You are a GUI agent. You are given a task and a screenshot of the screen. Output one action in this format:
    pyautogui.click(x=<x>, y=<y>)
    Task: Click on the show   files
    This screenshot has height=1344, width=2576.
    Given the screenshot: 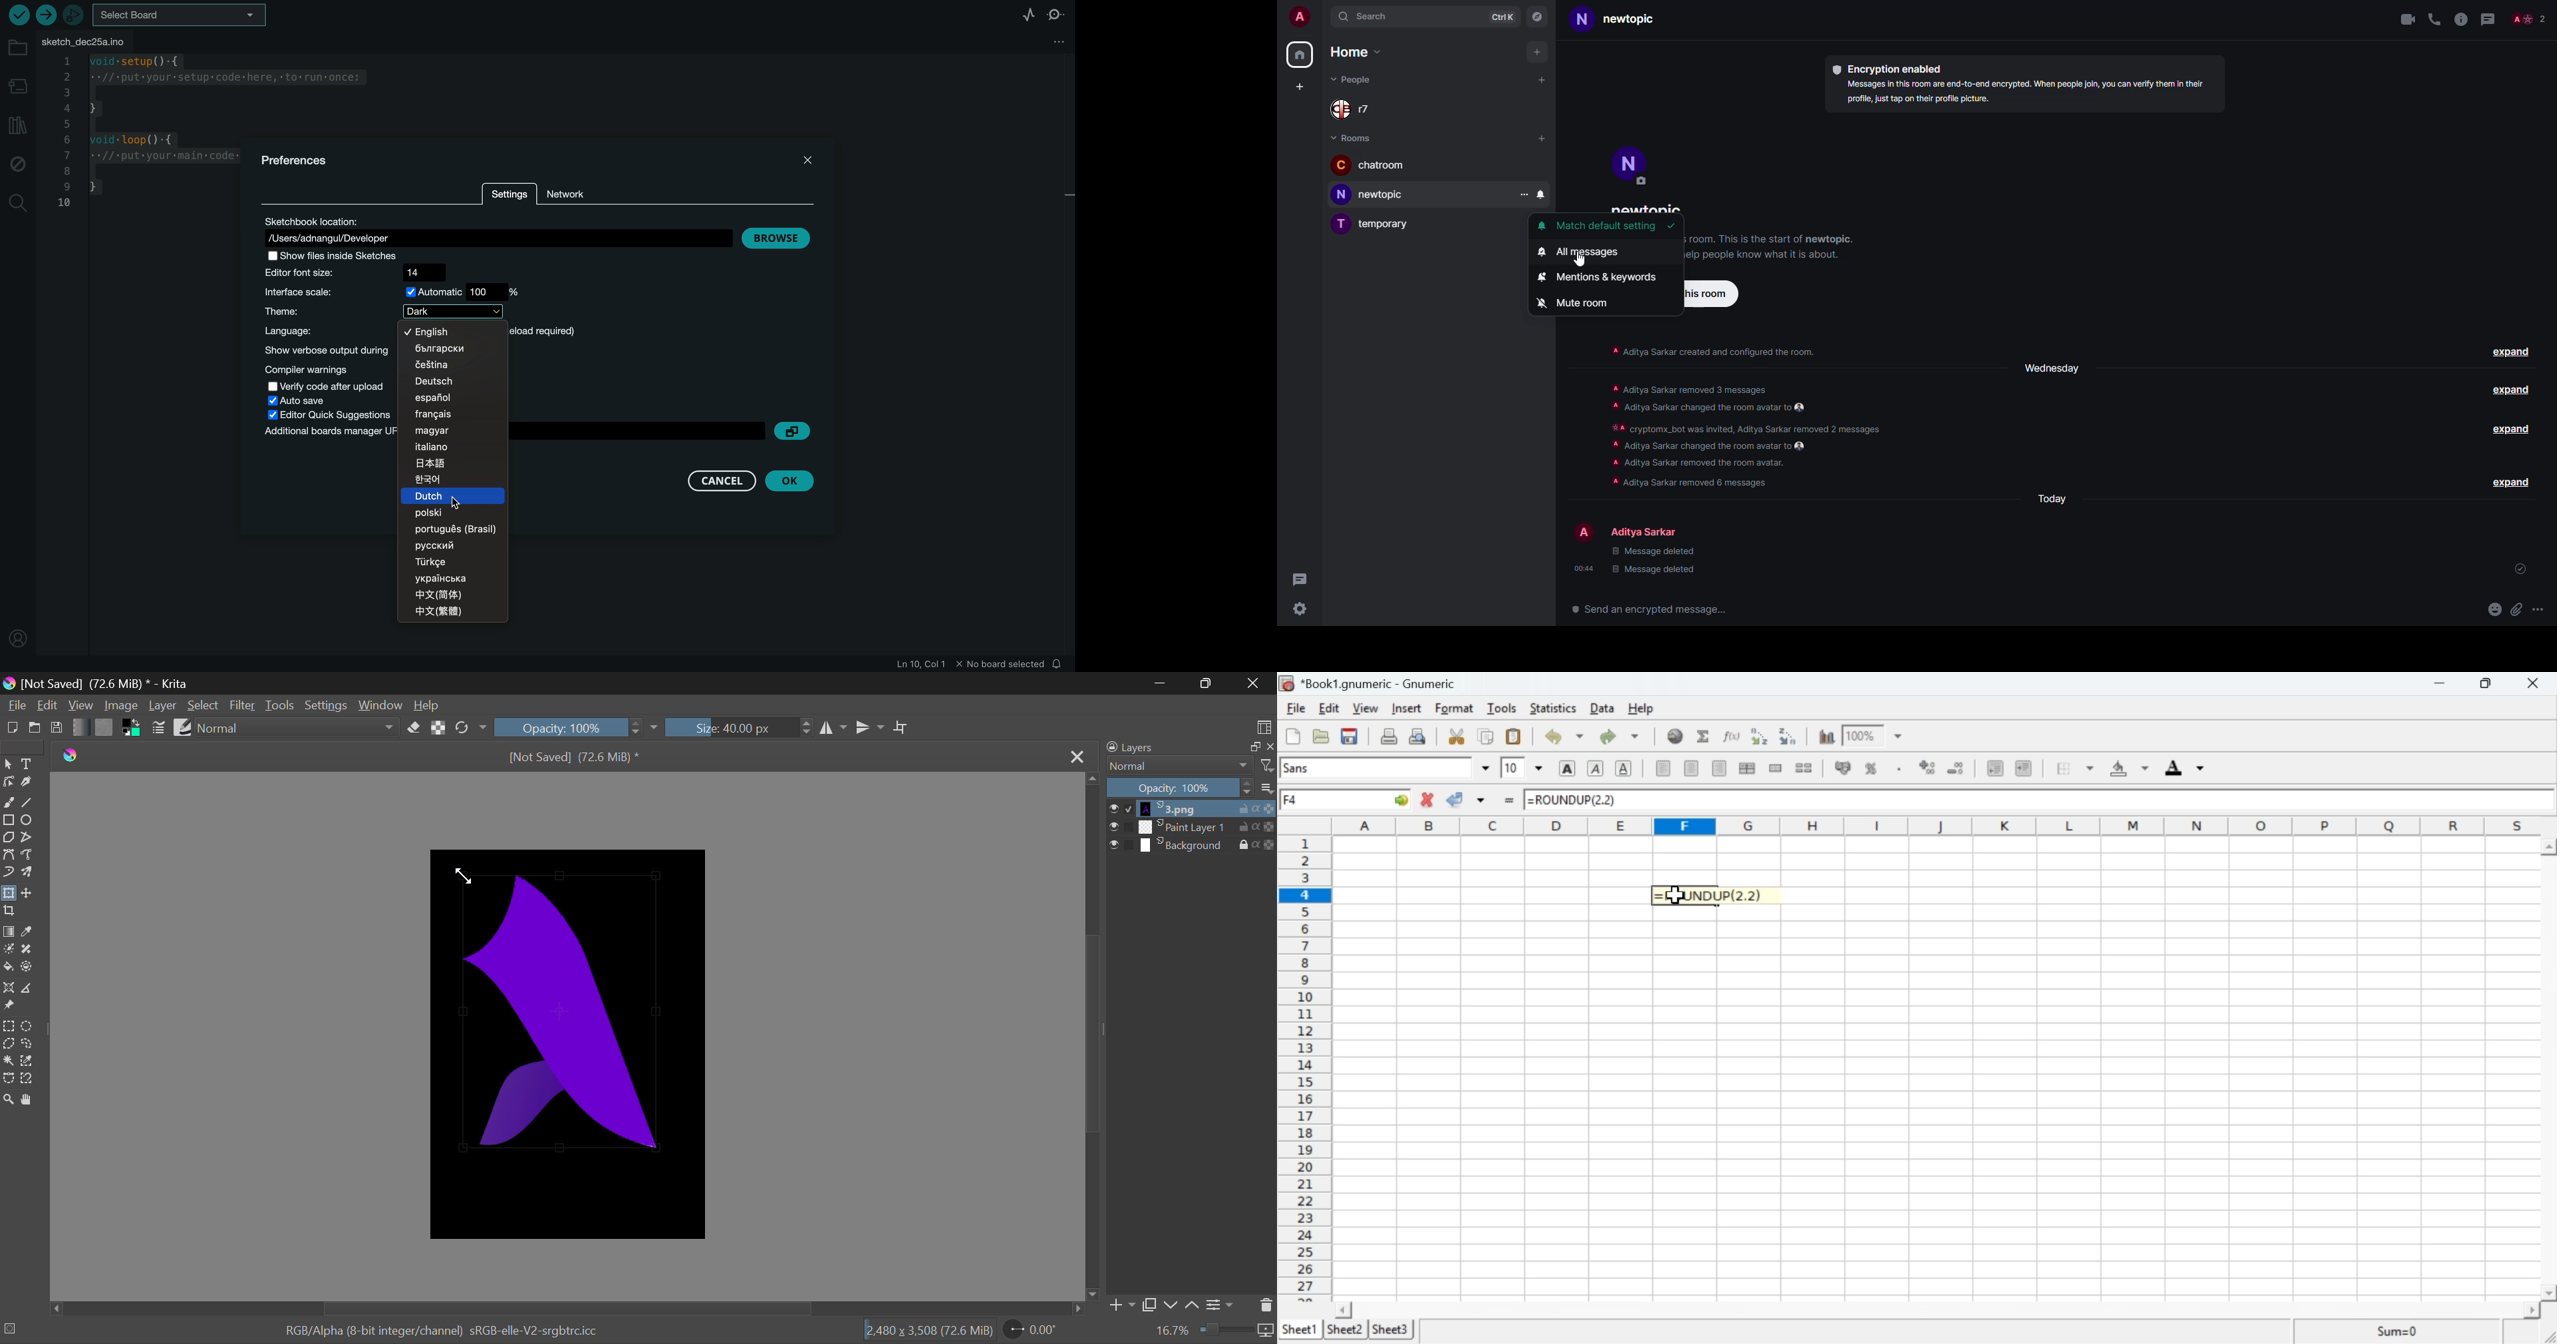 What is the action you would take?
    pyautogui.click(x=340, y=255)
    